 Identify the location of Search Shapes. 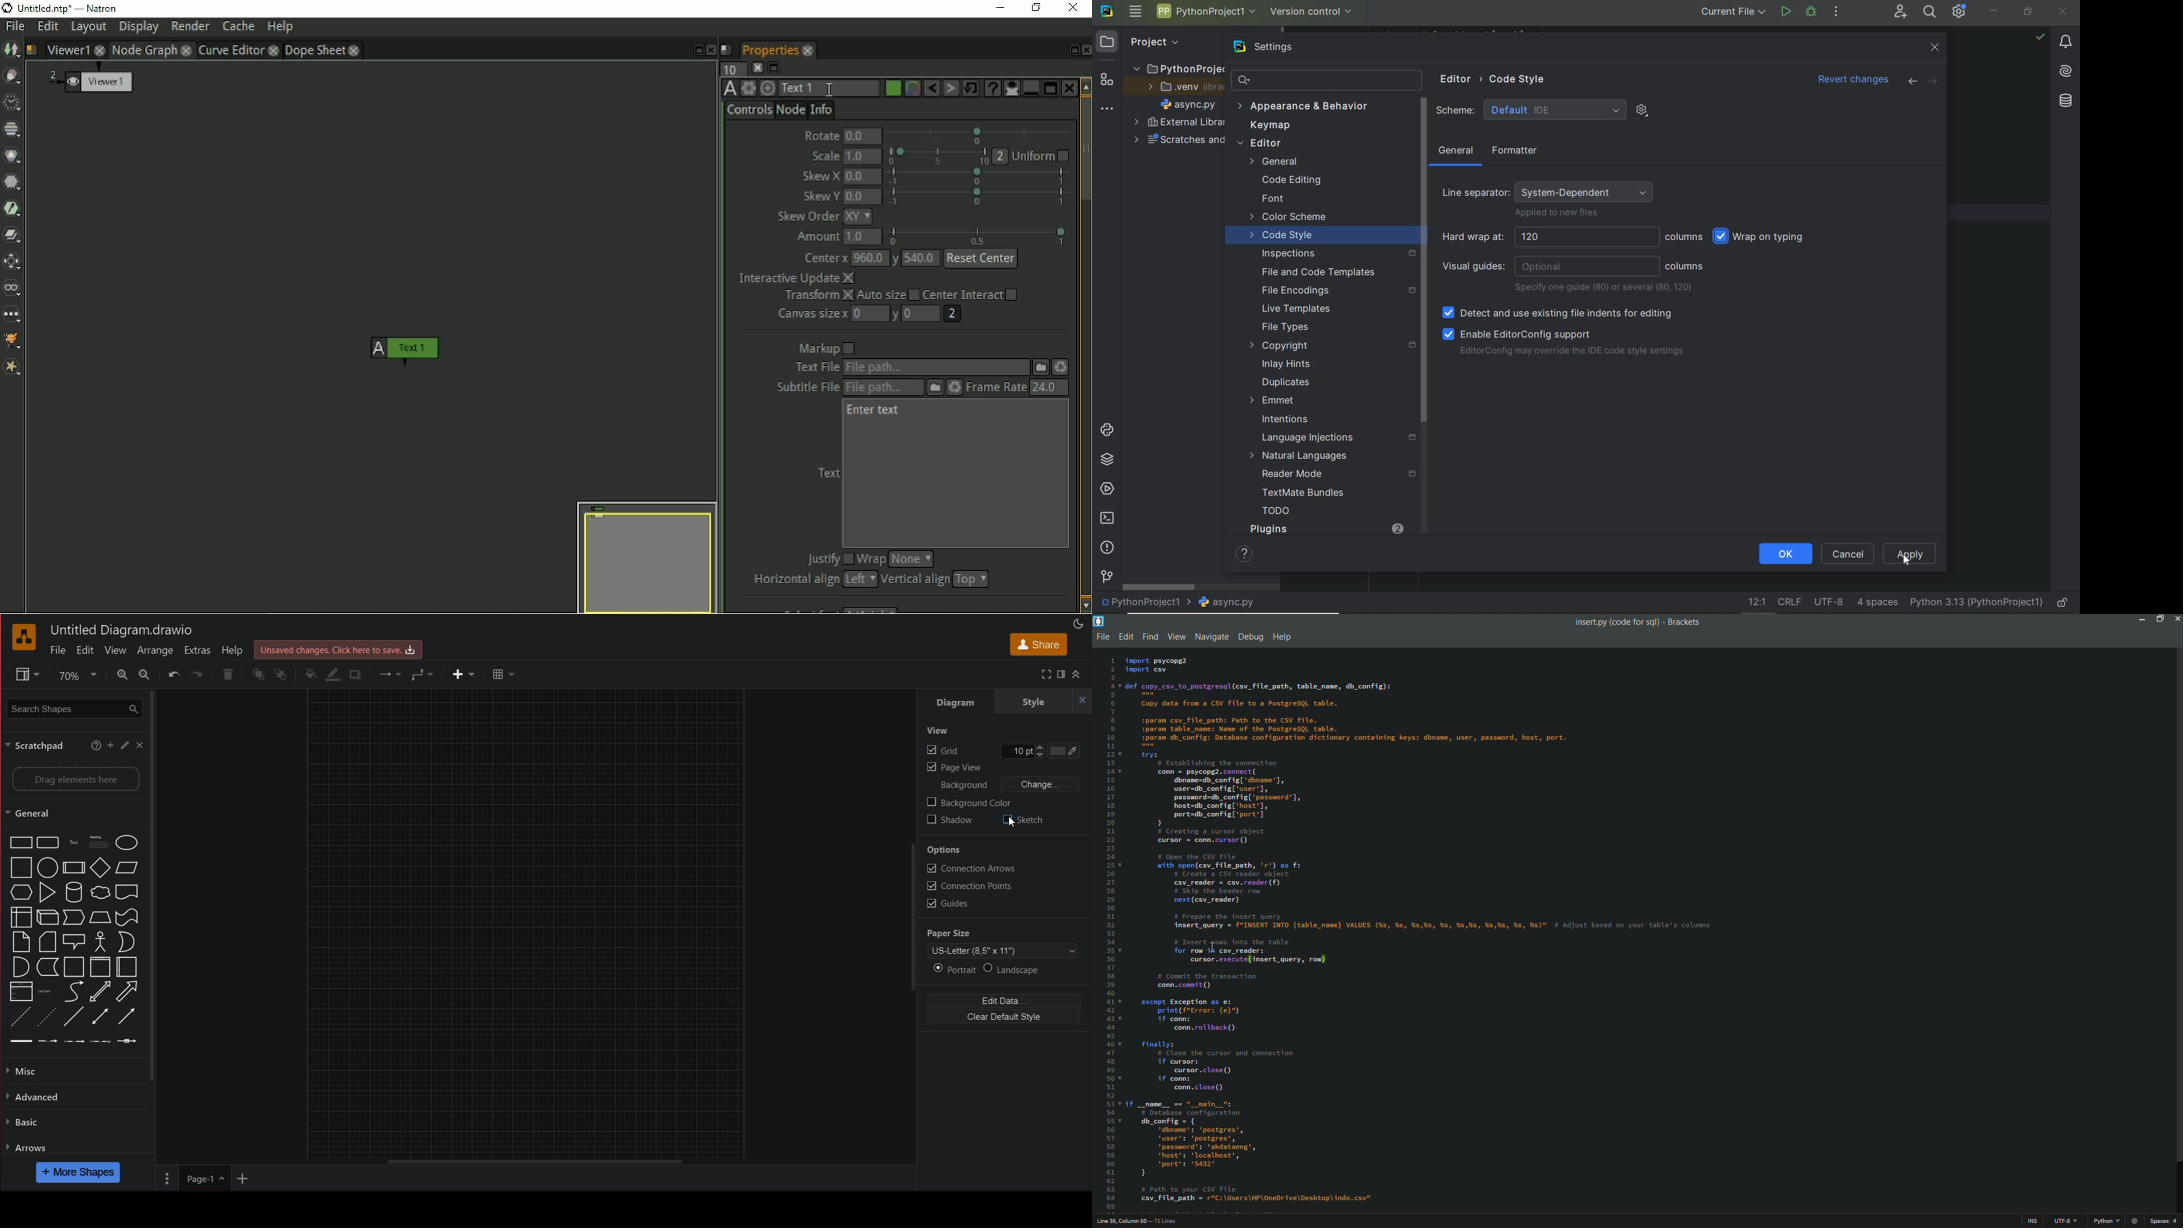
(72, 710).